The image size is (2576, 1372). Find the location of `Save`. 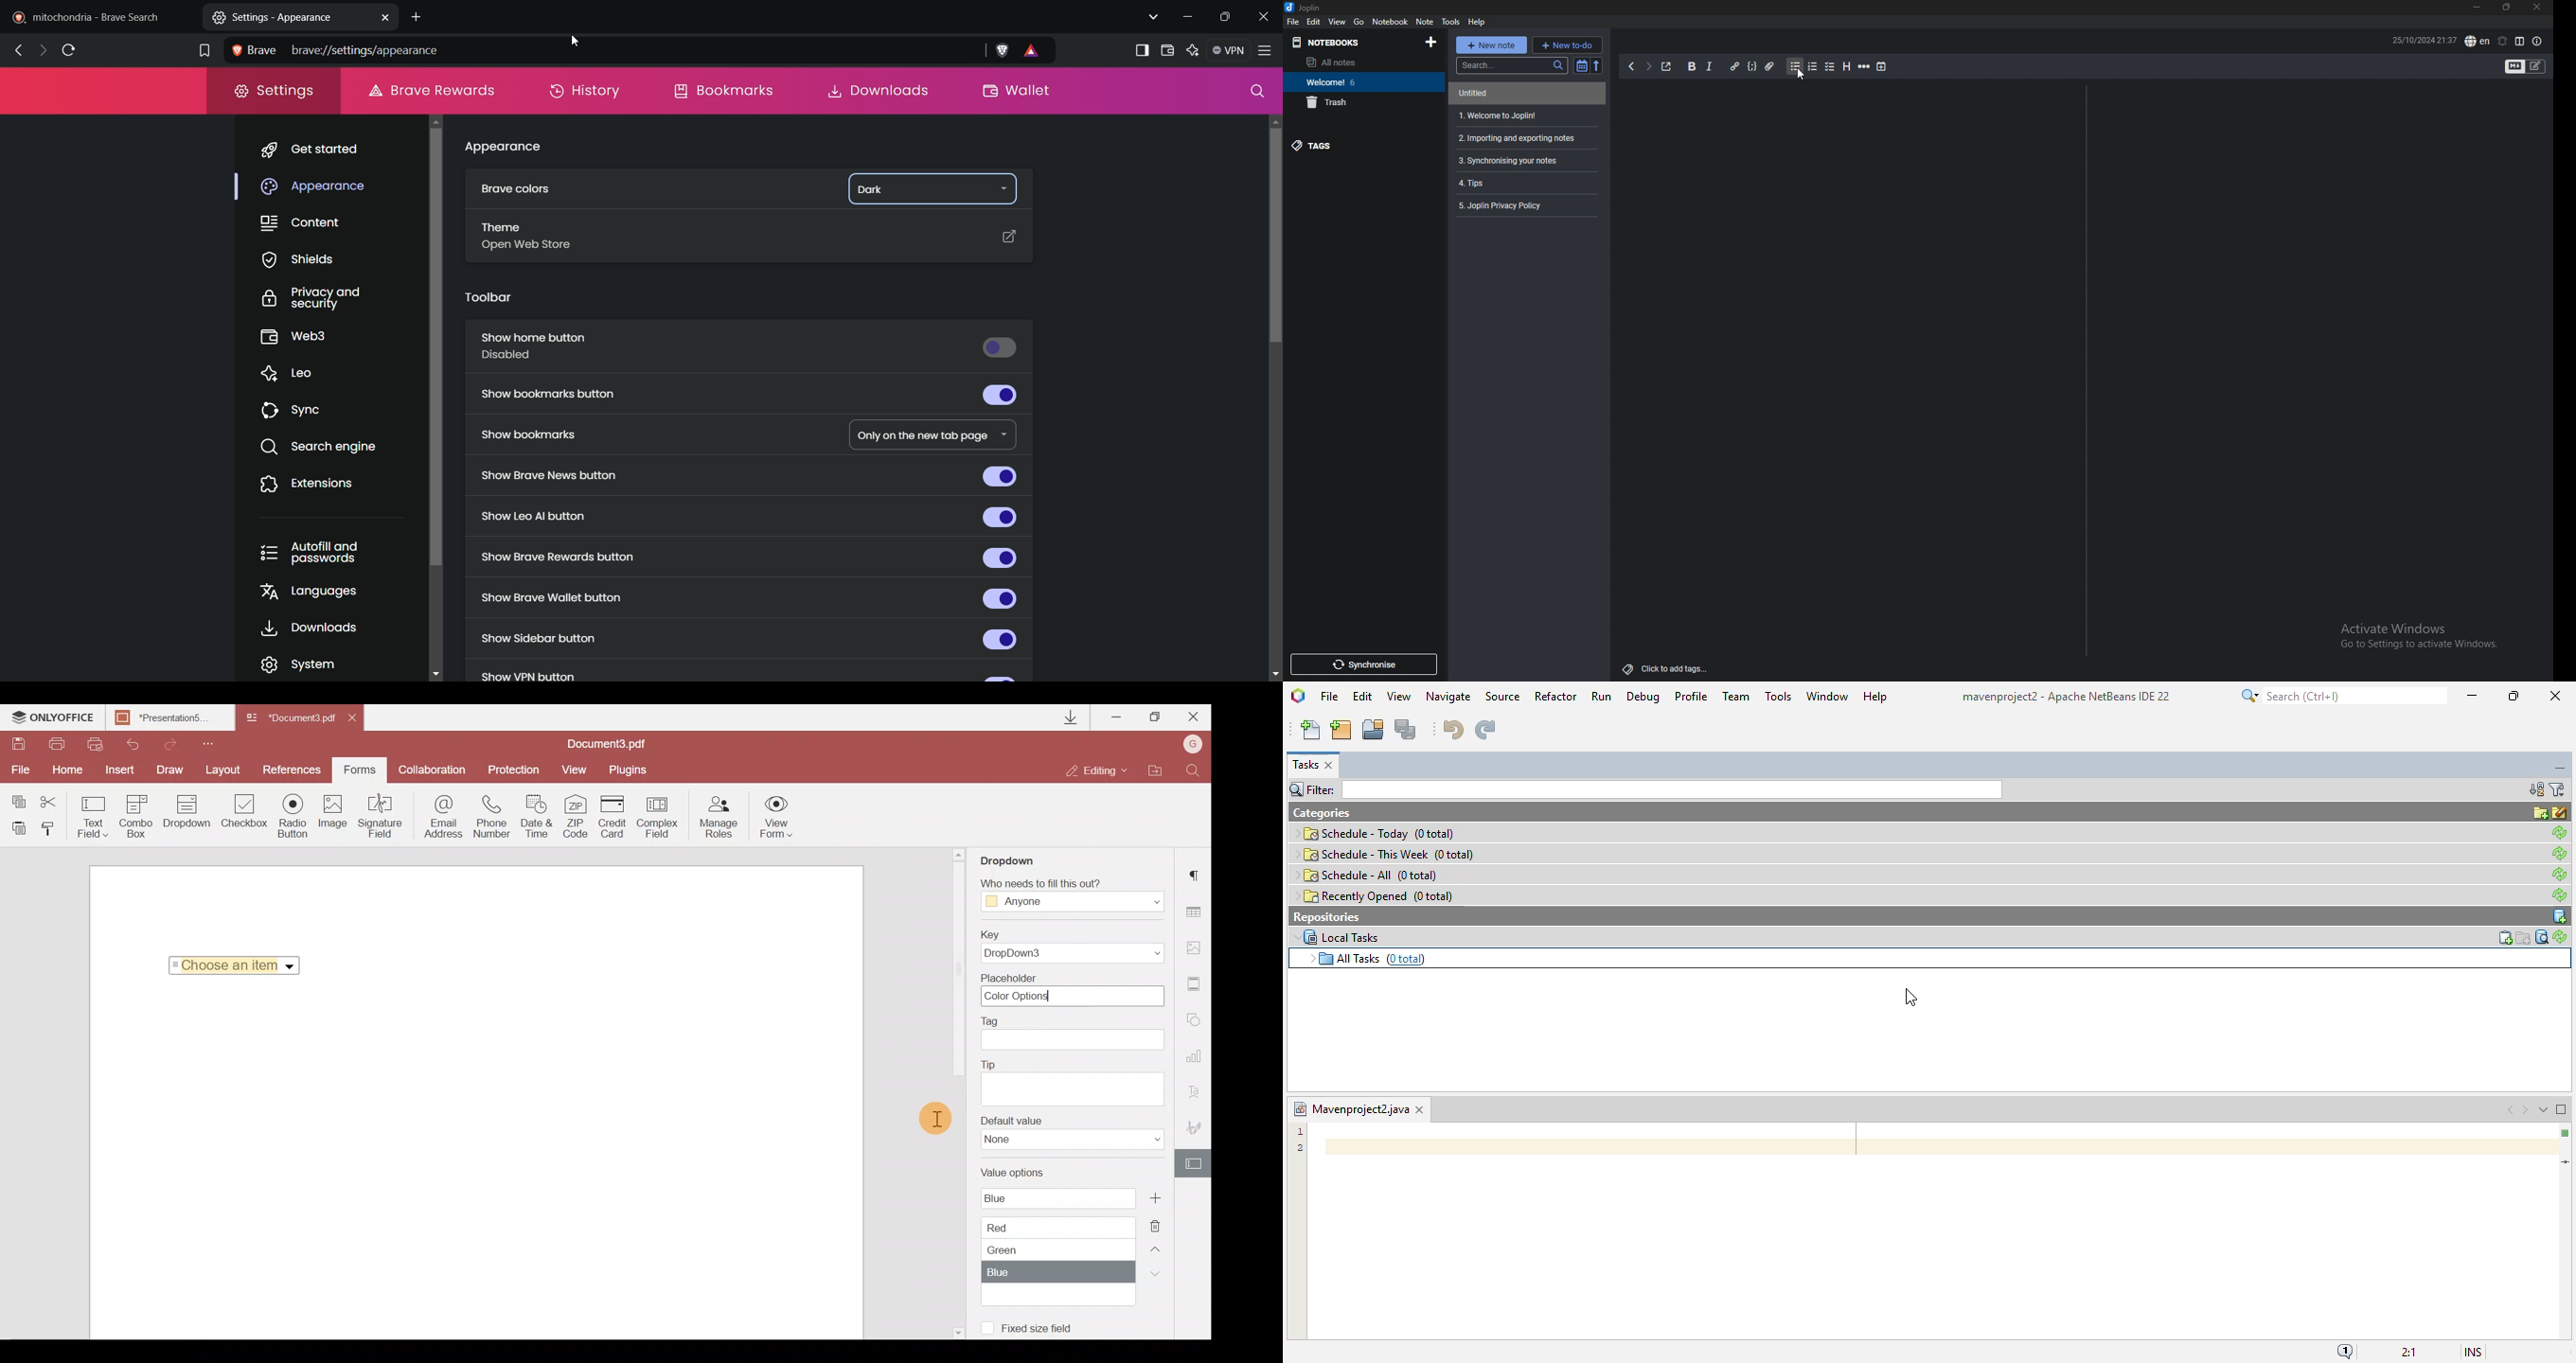

Save is located at coordinates (18, 744).